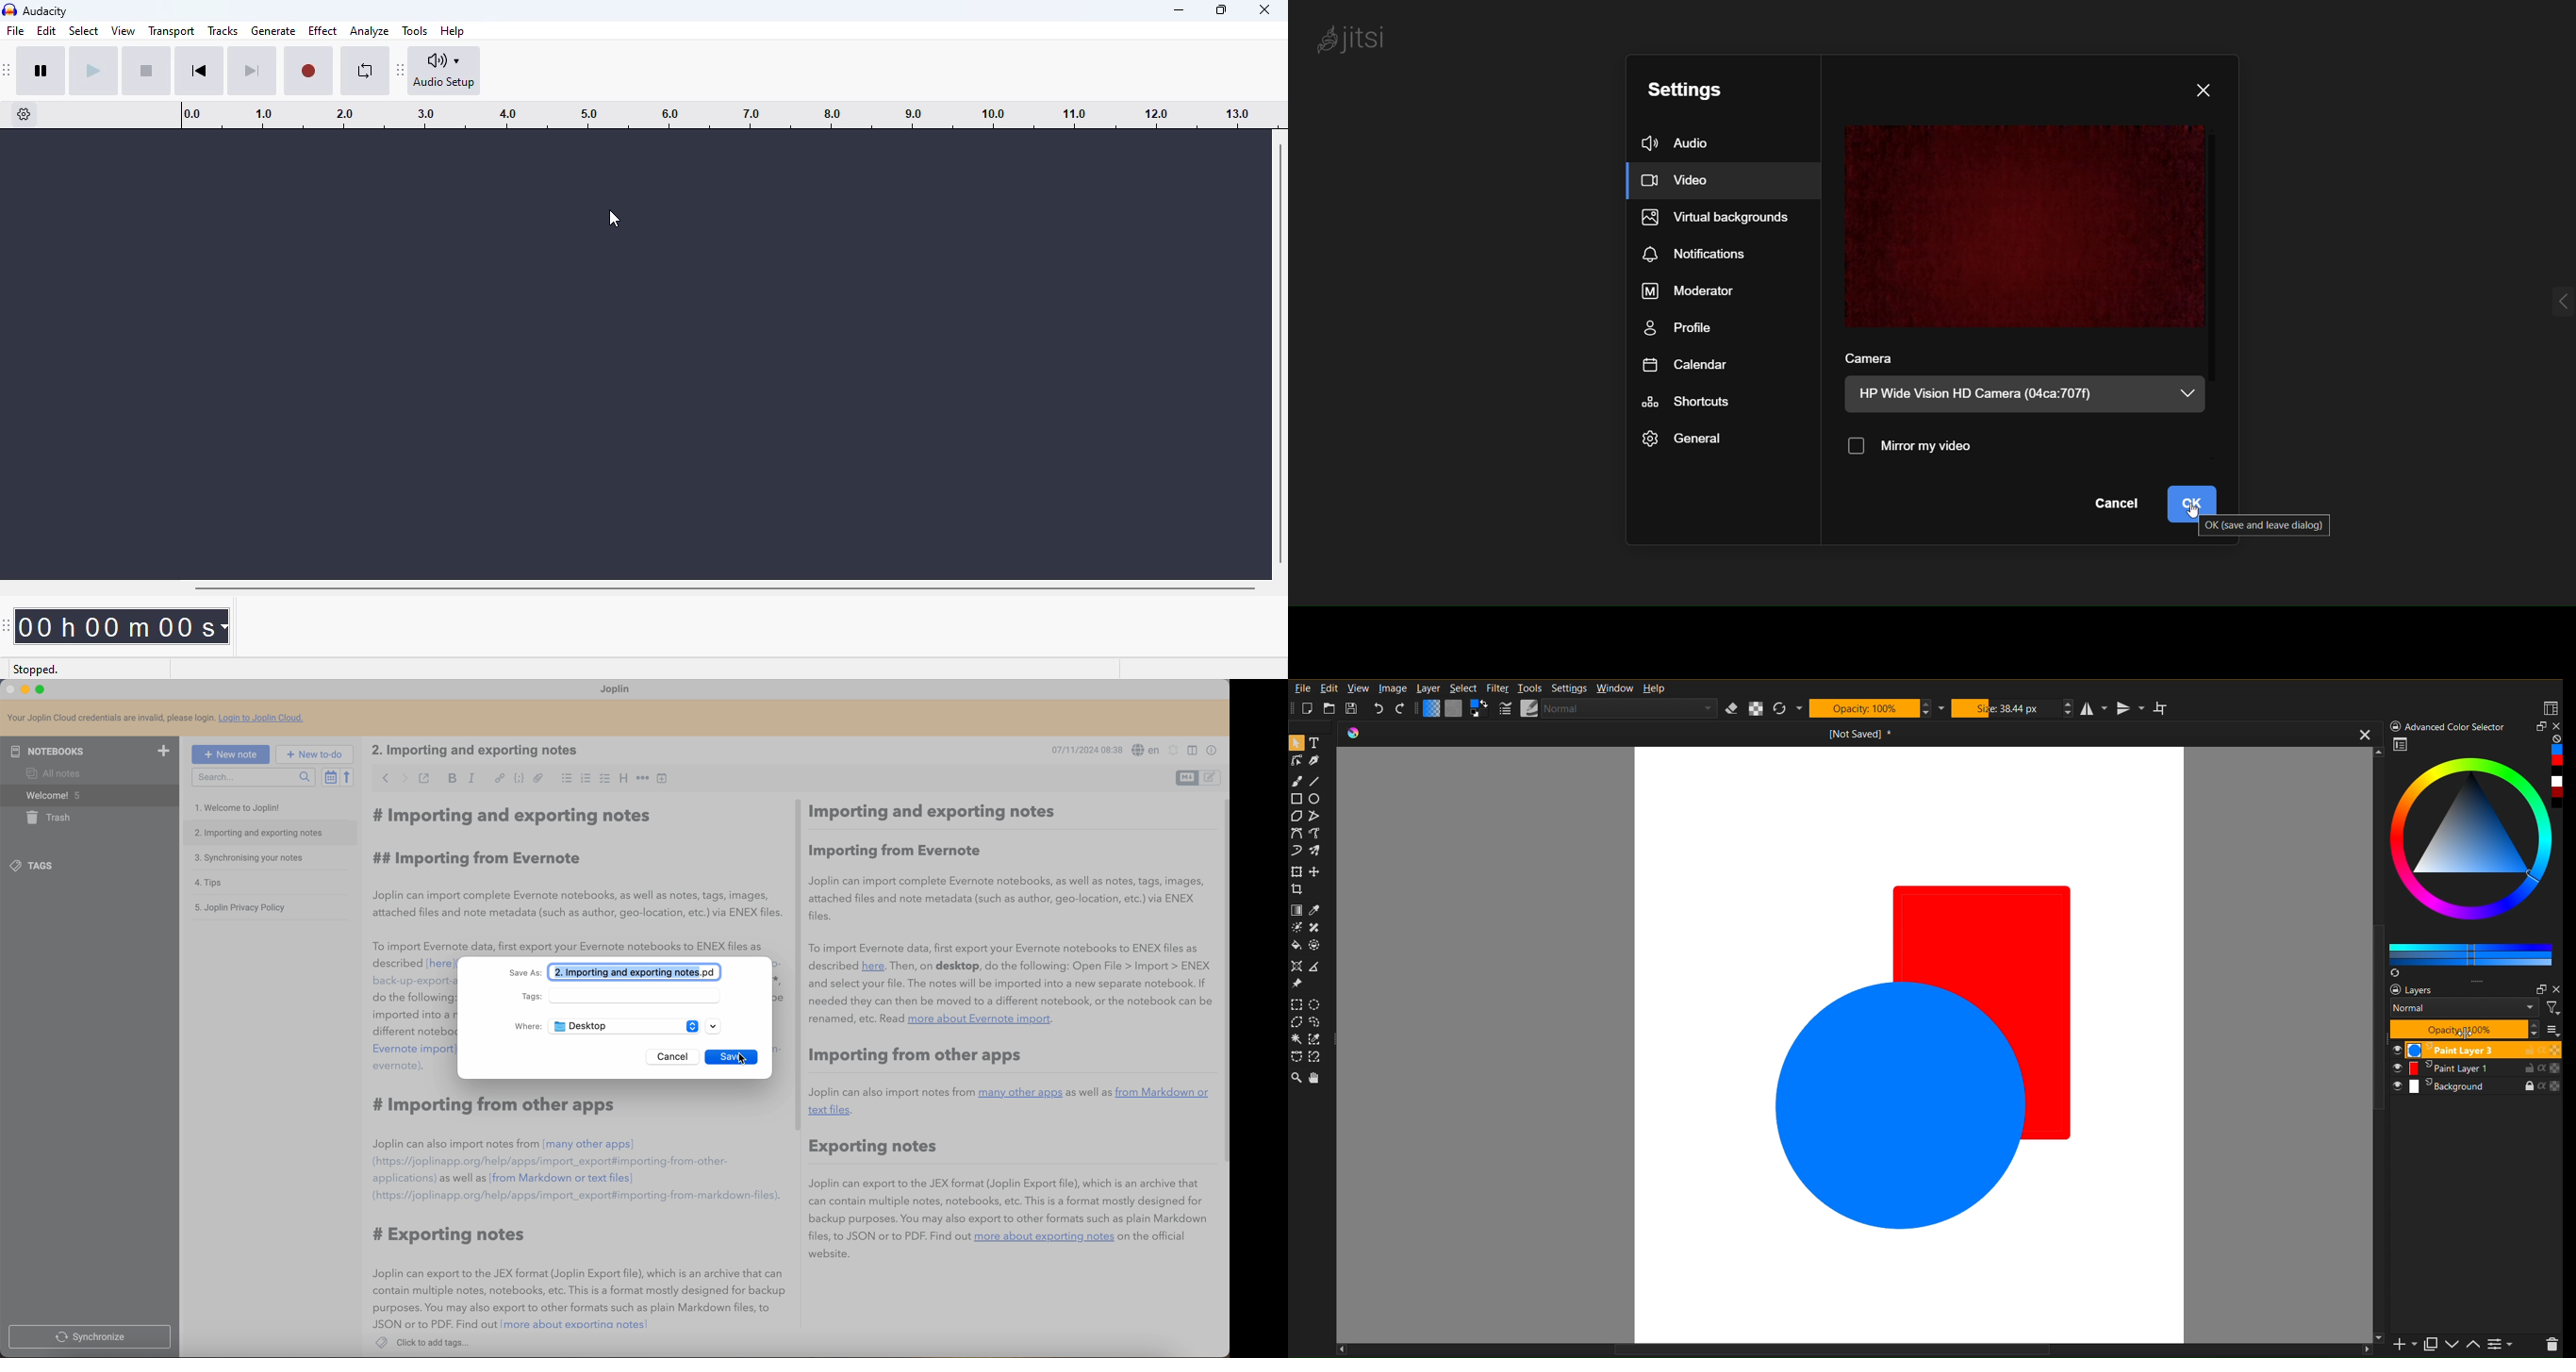 This screenshot has height=1372, width=2576. I want to click on Workspaces, so click(2551, 706).